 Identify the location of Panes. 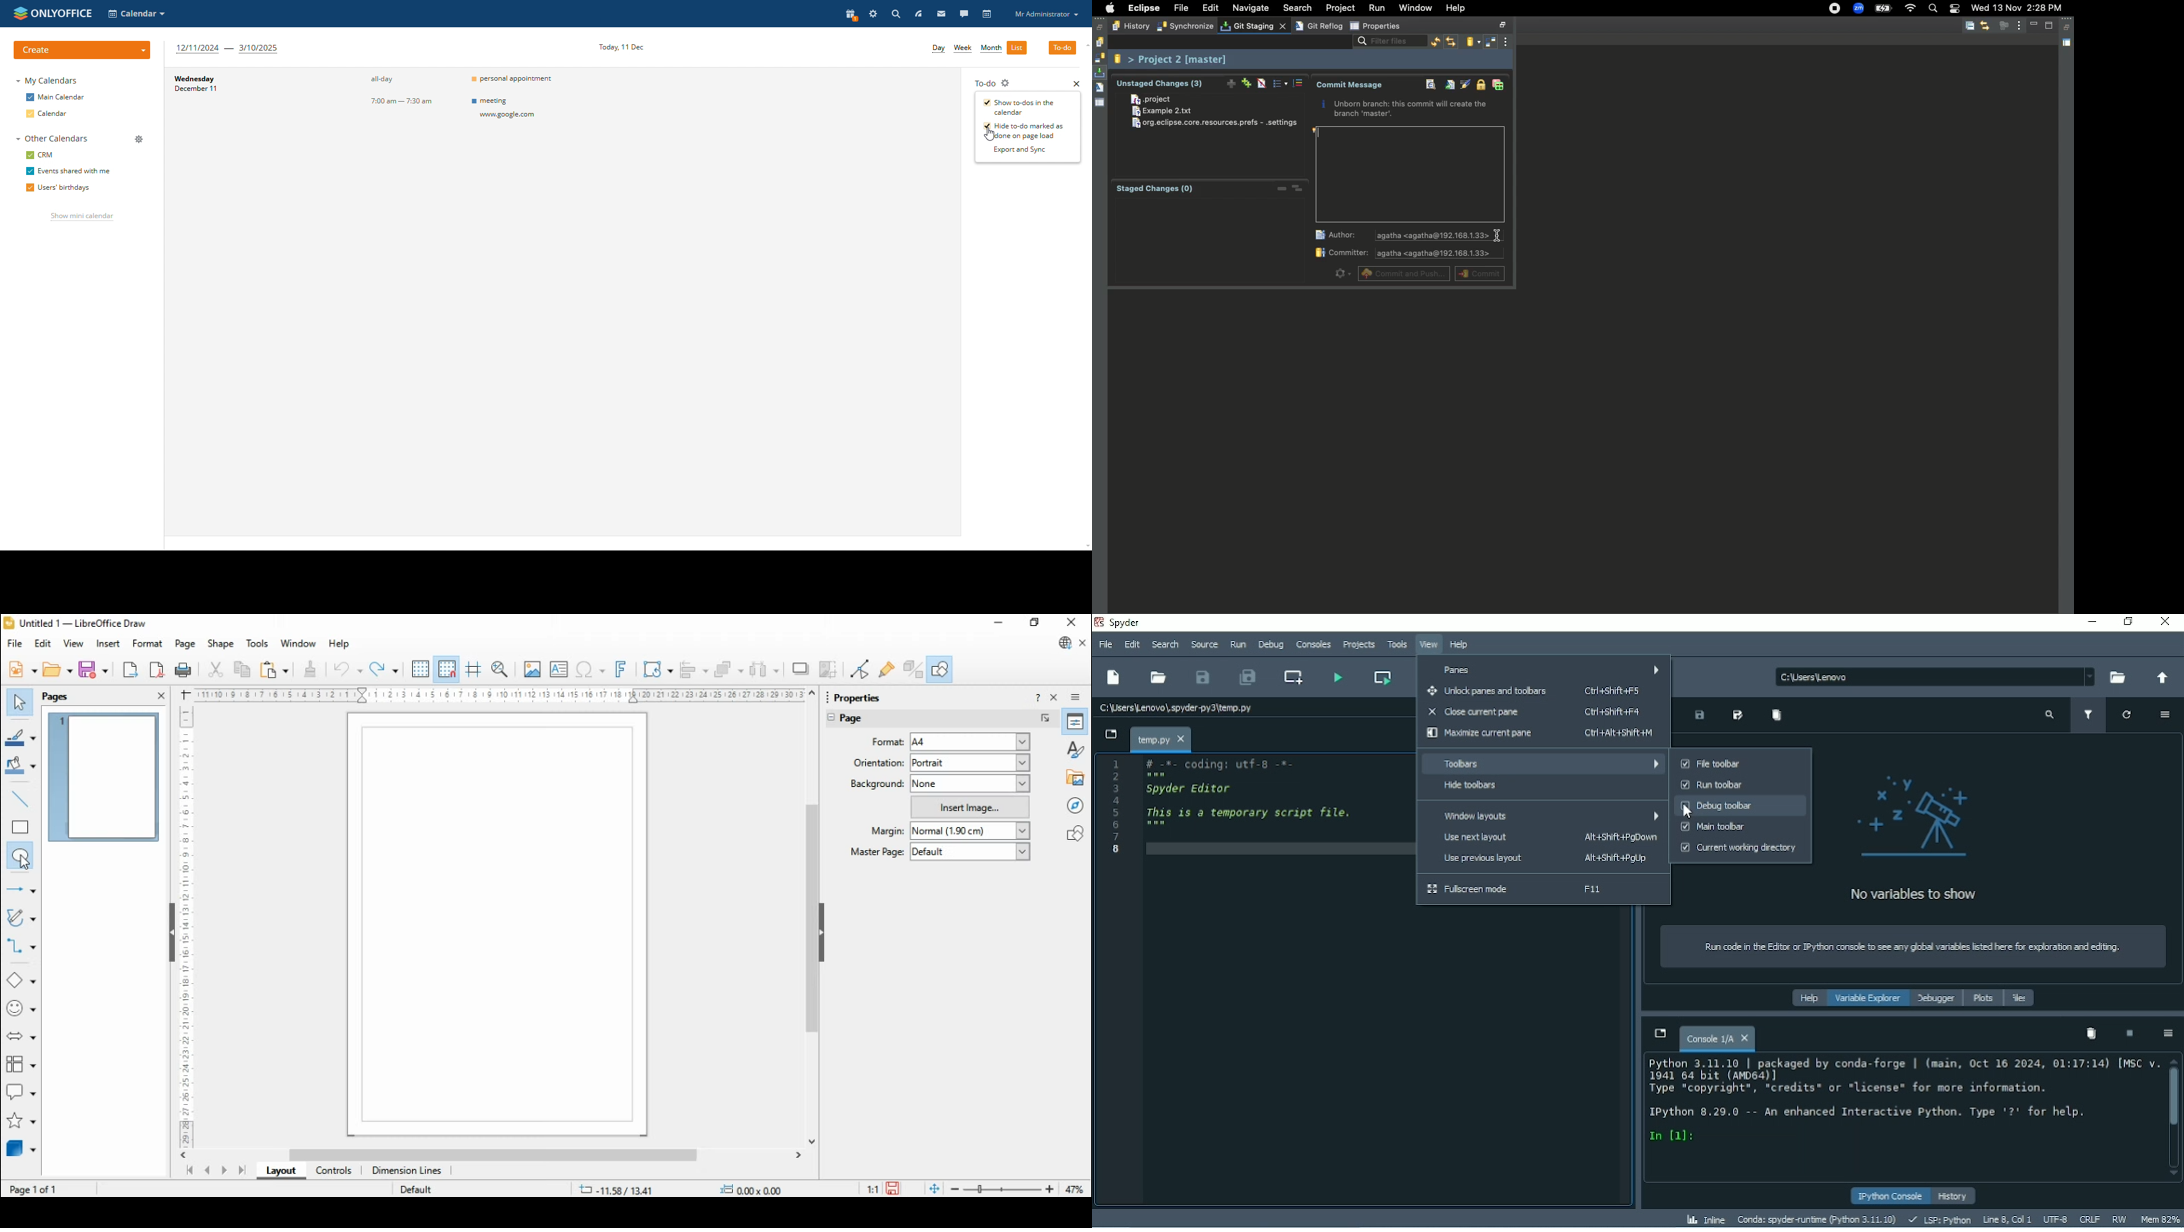
(1542, 669).